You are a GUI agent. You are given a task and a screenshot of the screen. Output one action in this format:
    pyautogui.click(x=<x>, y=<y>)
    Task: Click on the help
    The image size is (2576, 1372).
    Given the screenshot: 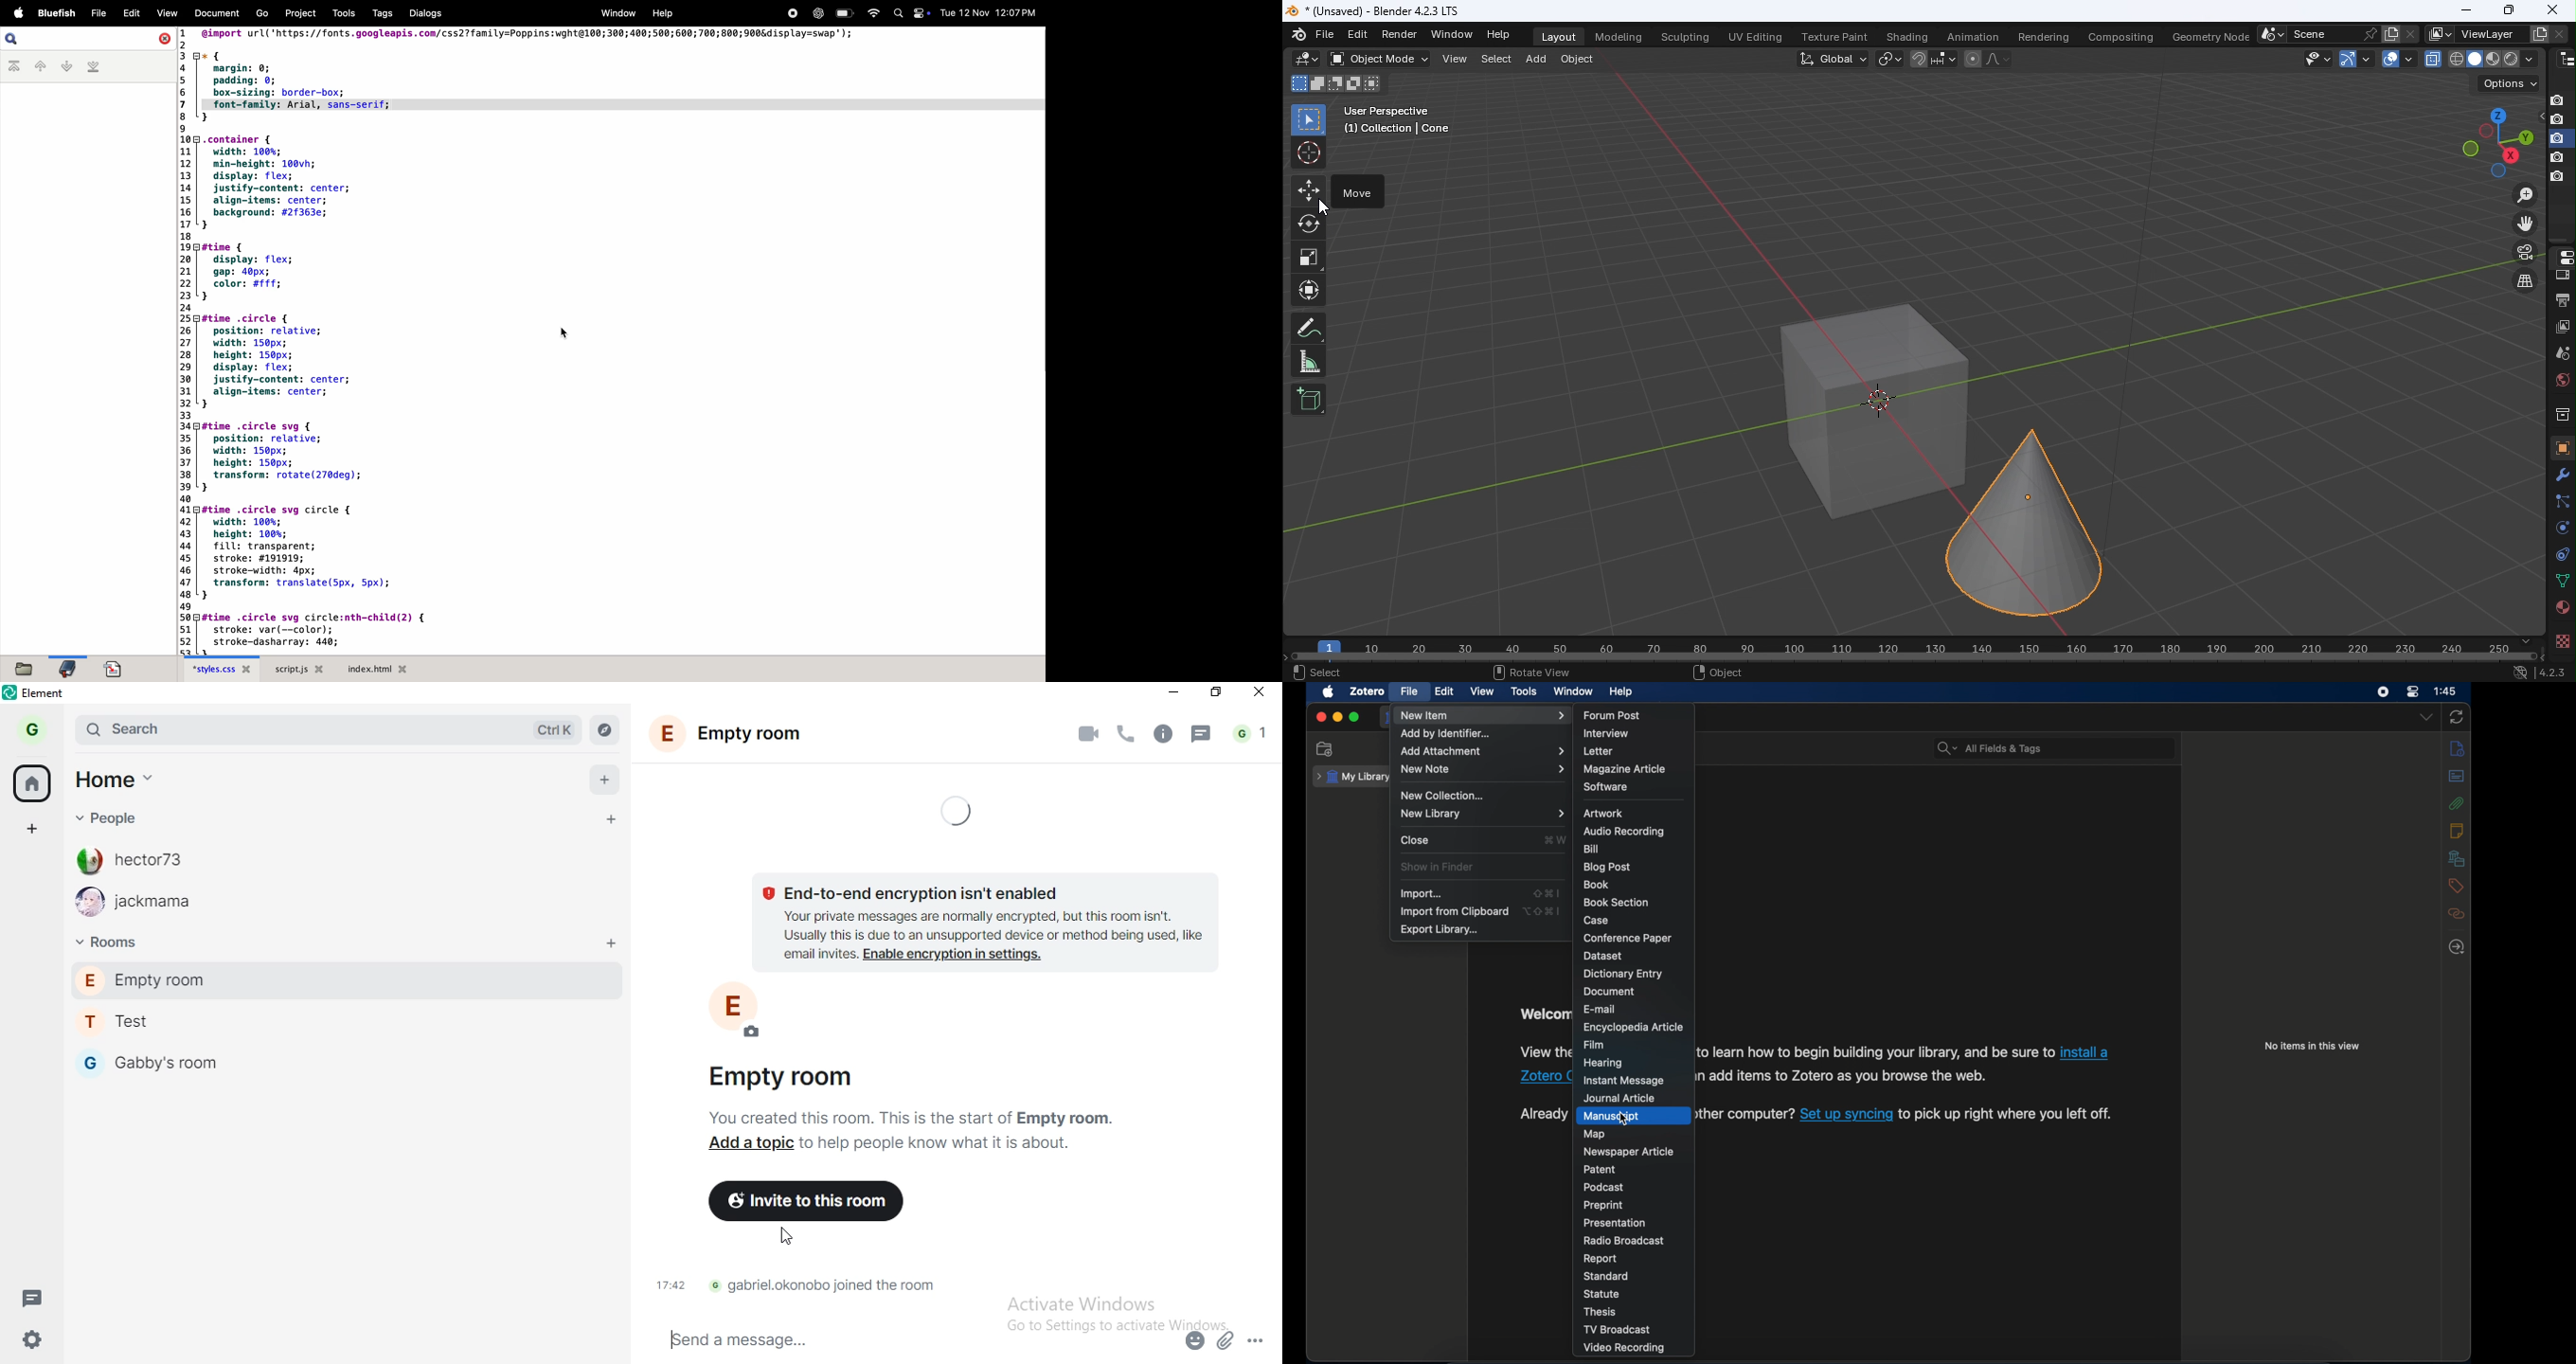 What is the action you would take?
    pyautogui.click(x=660, y=13)
    